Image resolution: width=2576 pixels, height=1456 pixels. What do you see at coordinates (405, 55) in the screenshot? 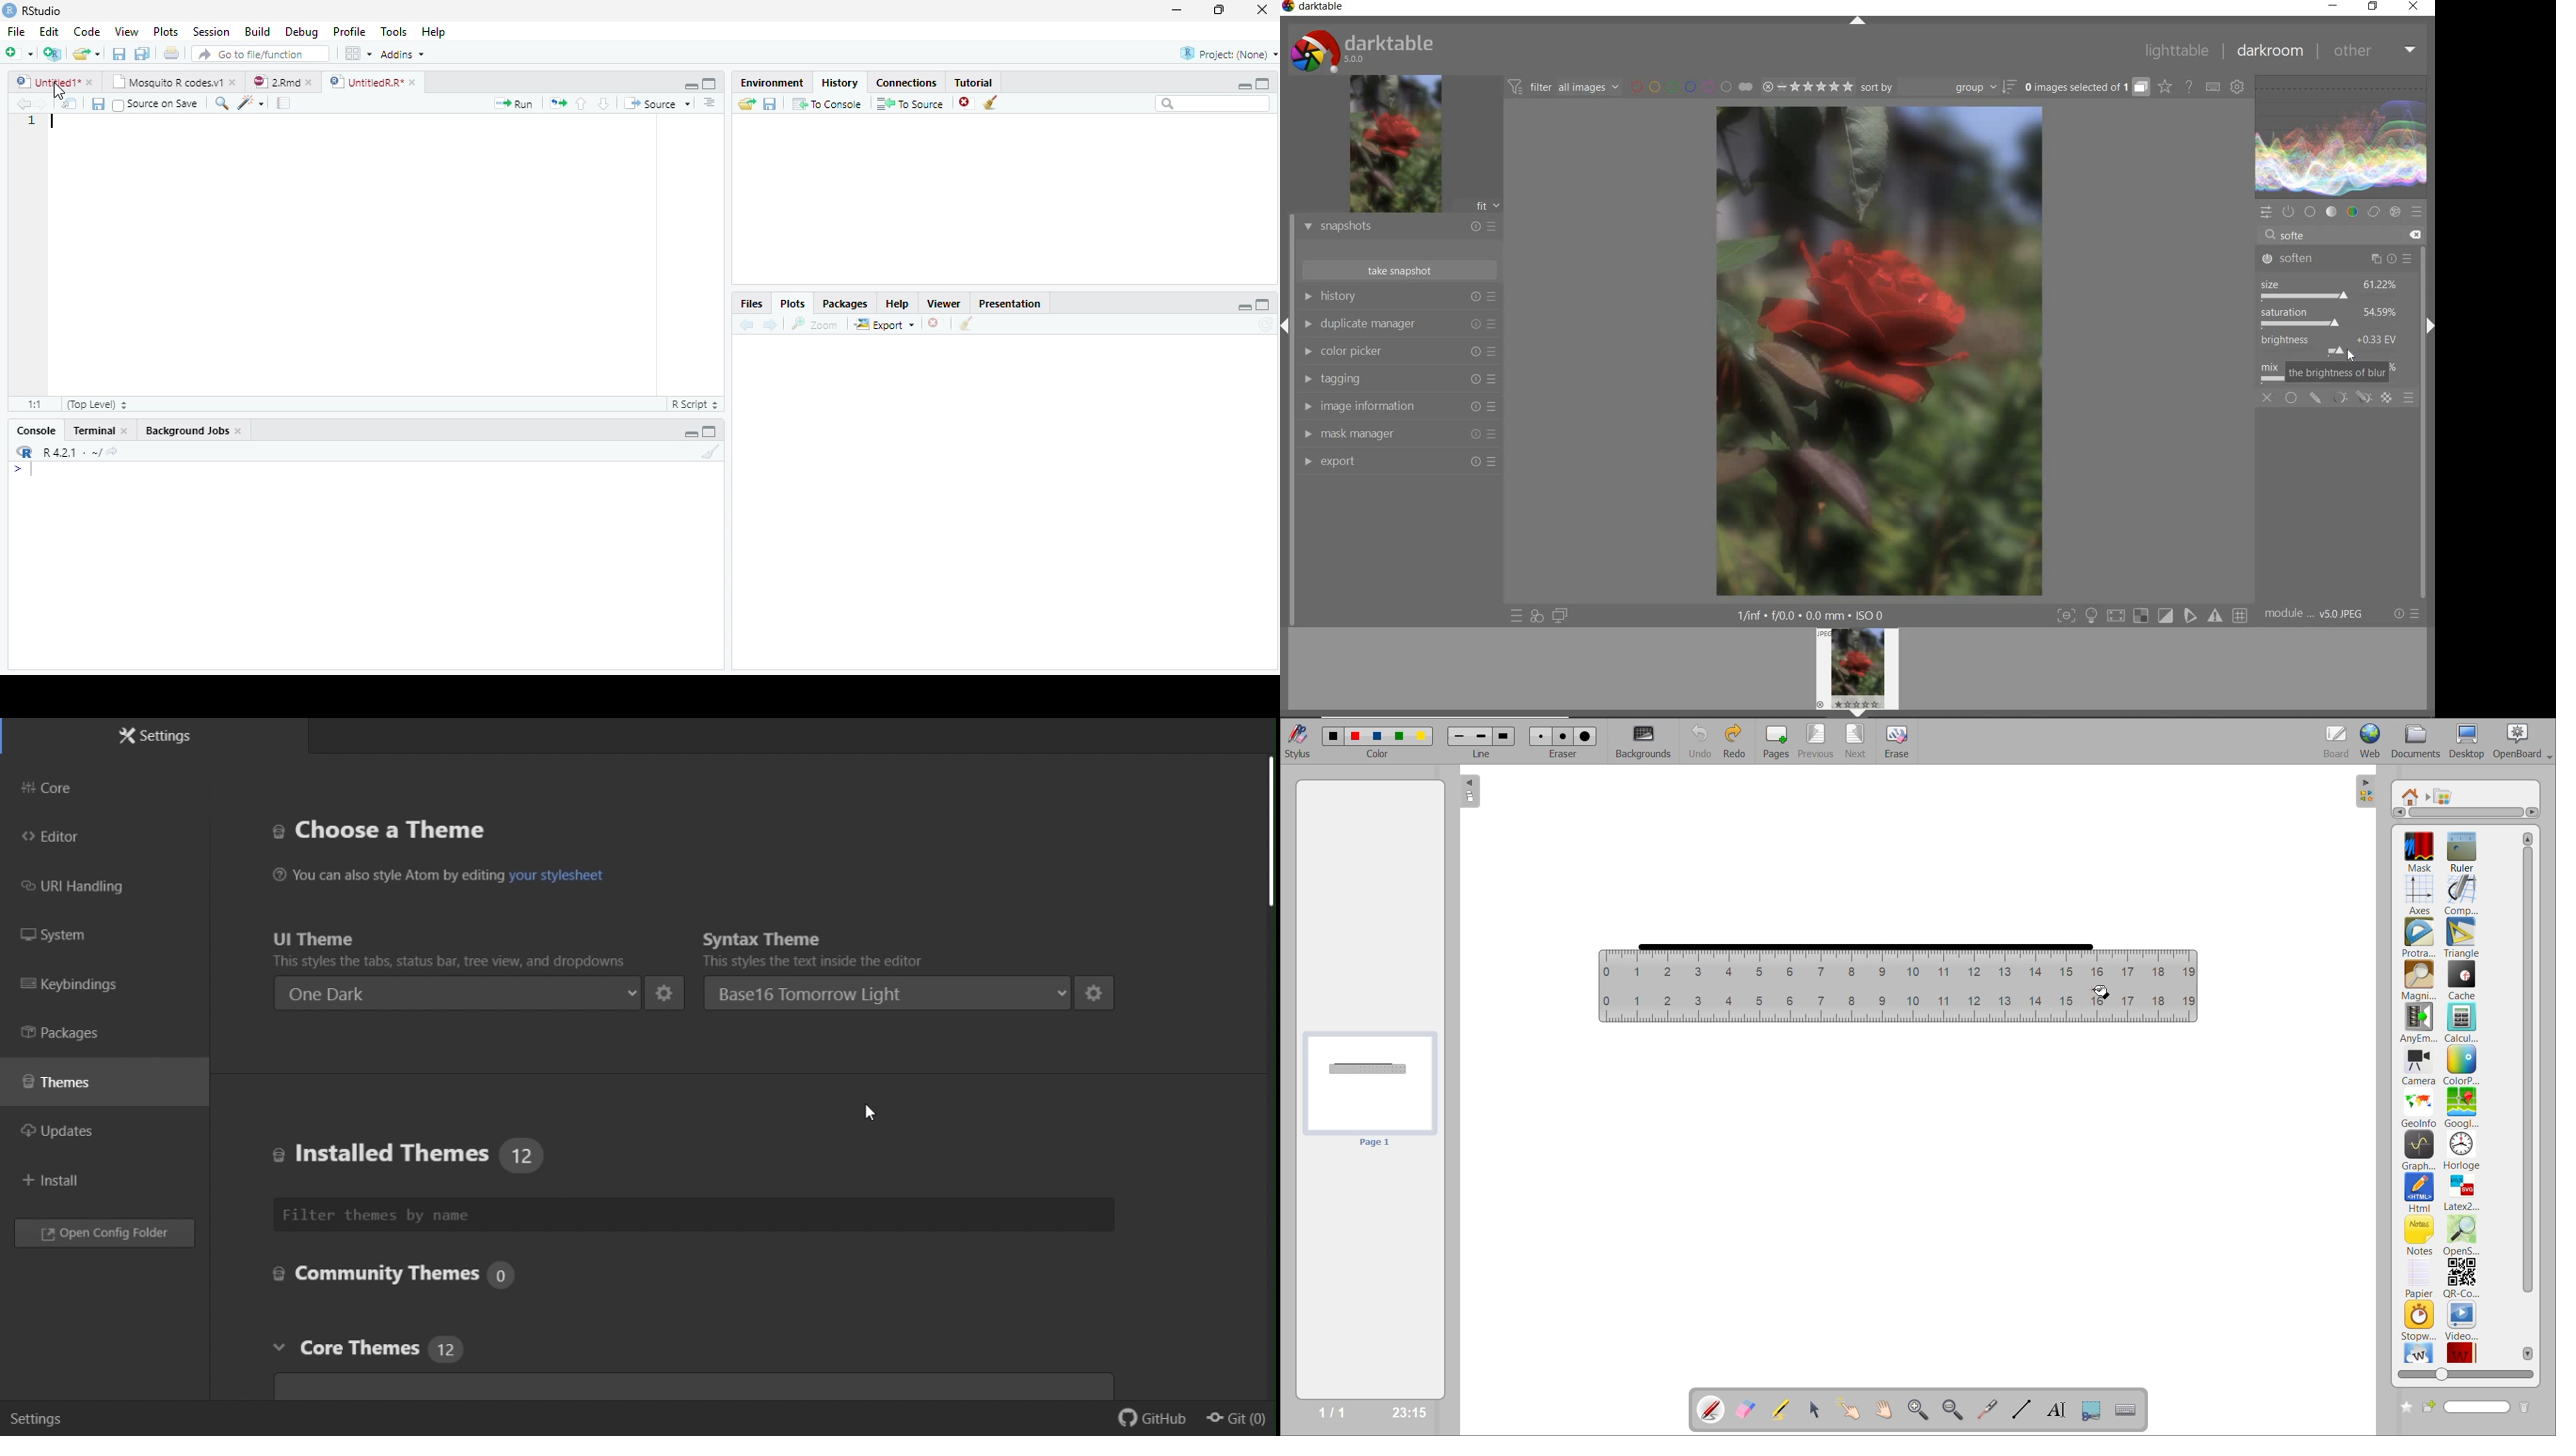
I see `Addins` at bounding box center [405, 55].